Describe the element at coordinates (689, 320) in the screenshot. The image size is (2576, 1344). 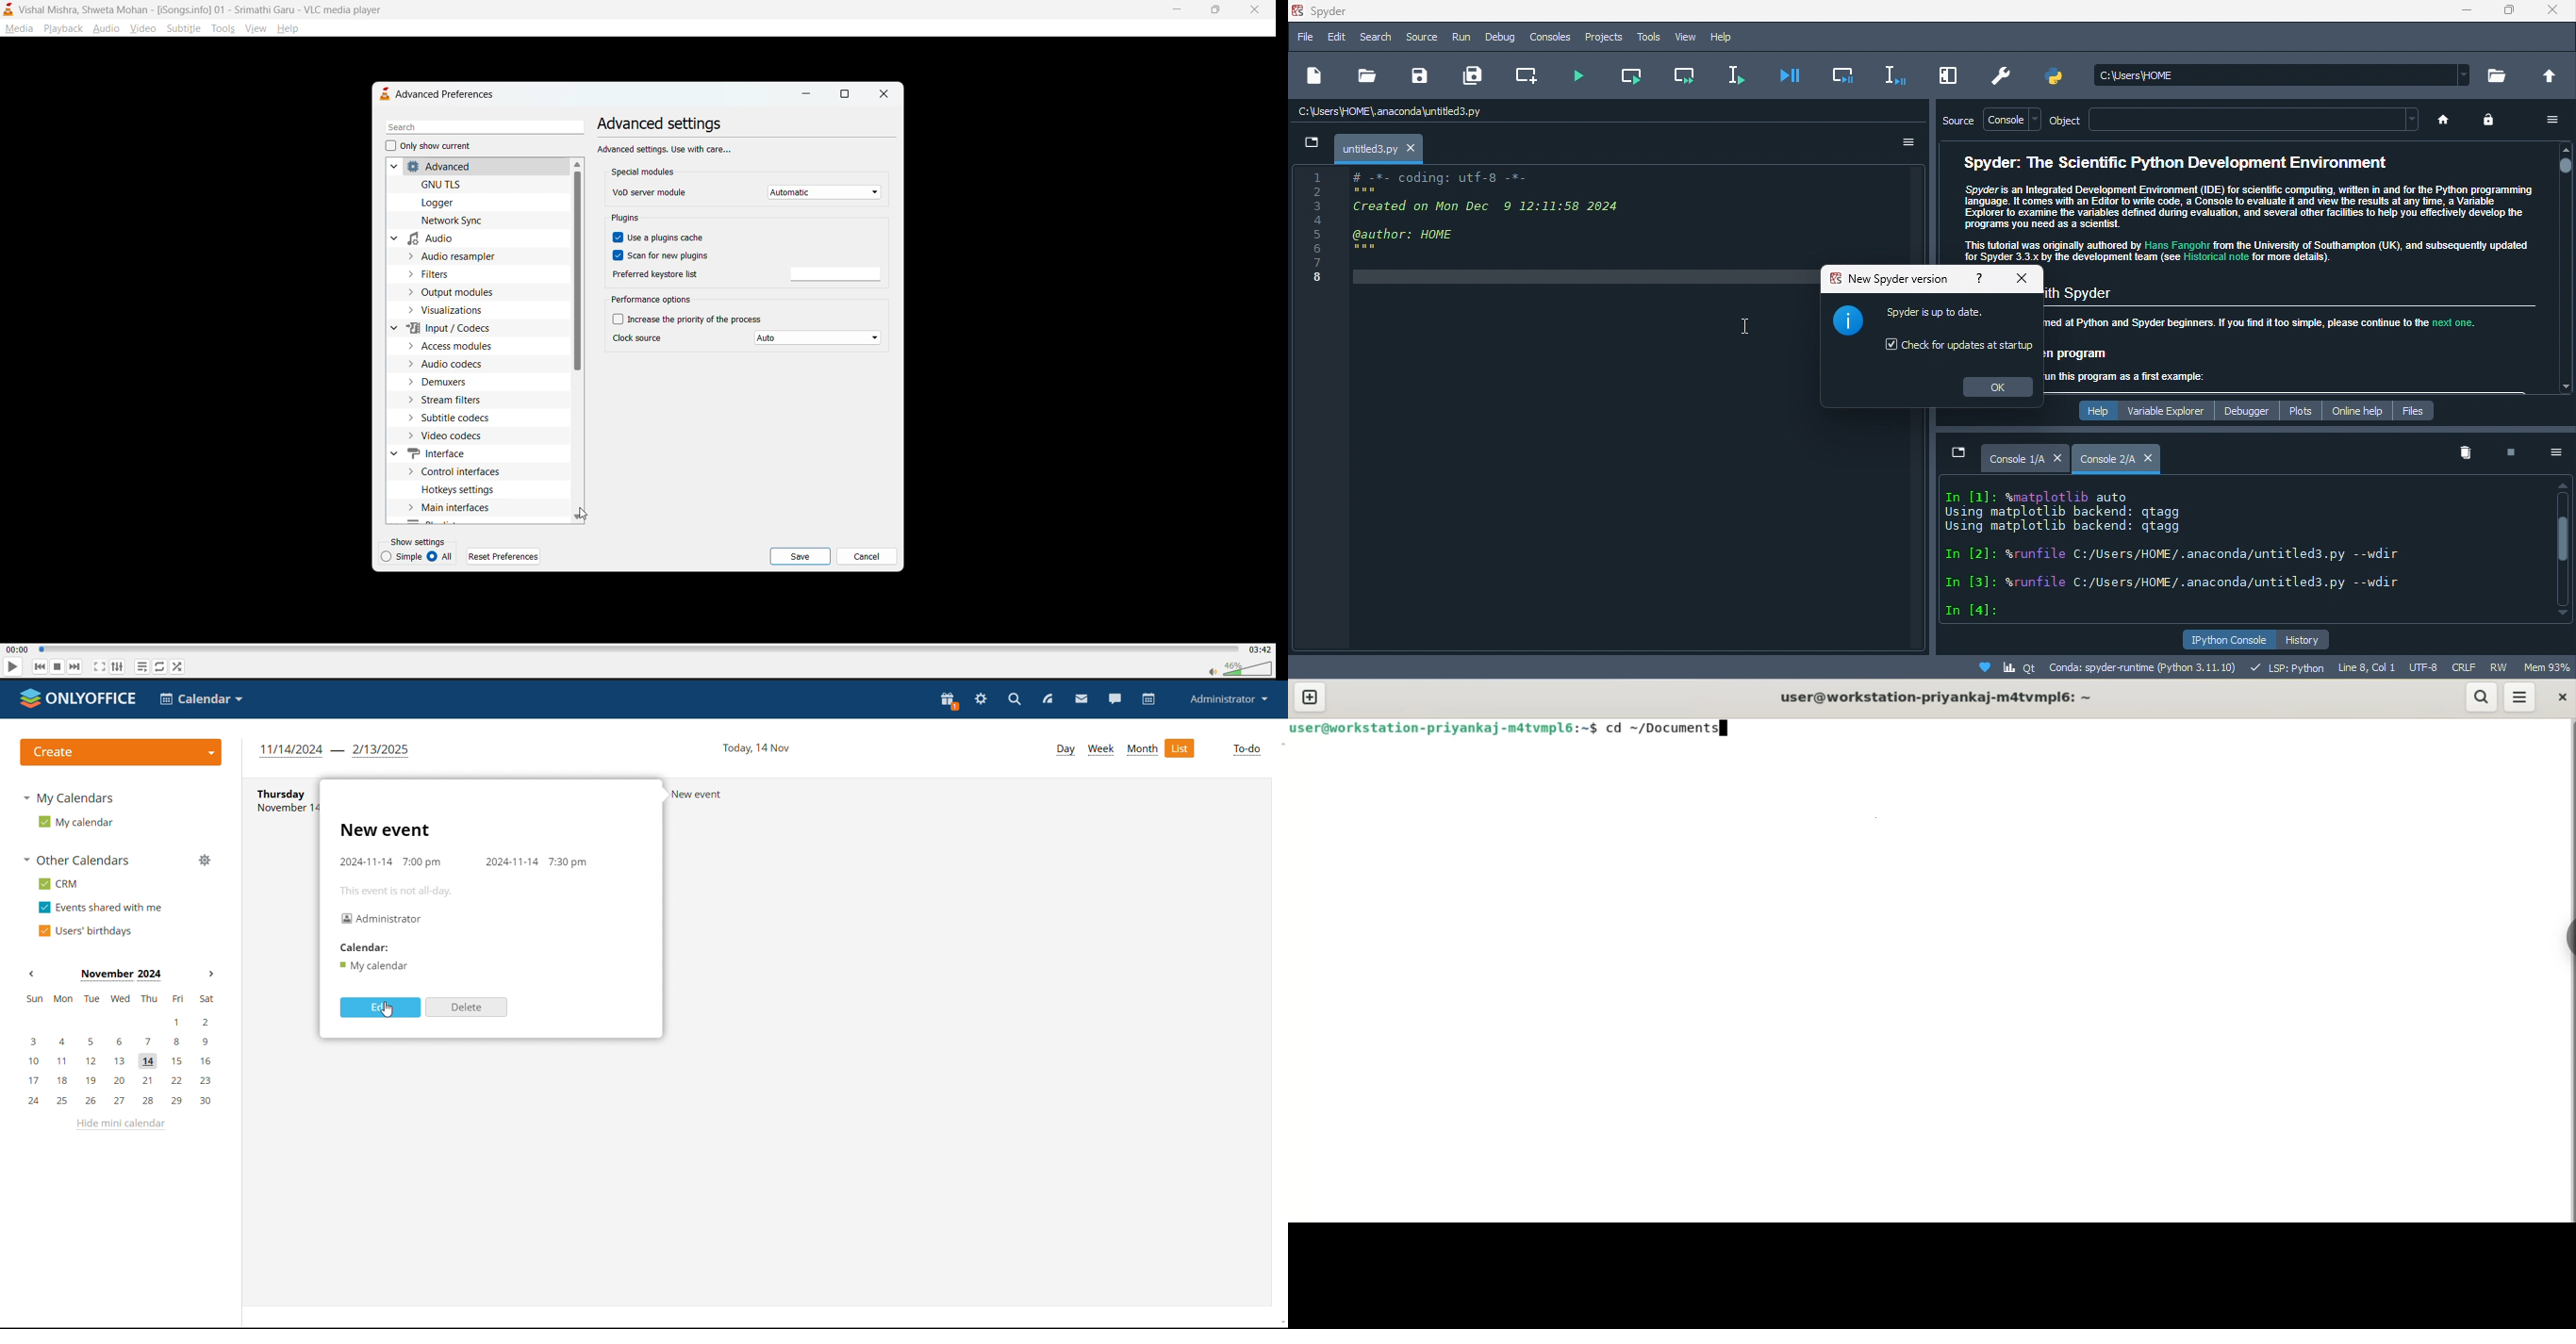
I see `increase the priority of the process` at that location.